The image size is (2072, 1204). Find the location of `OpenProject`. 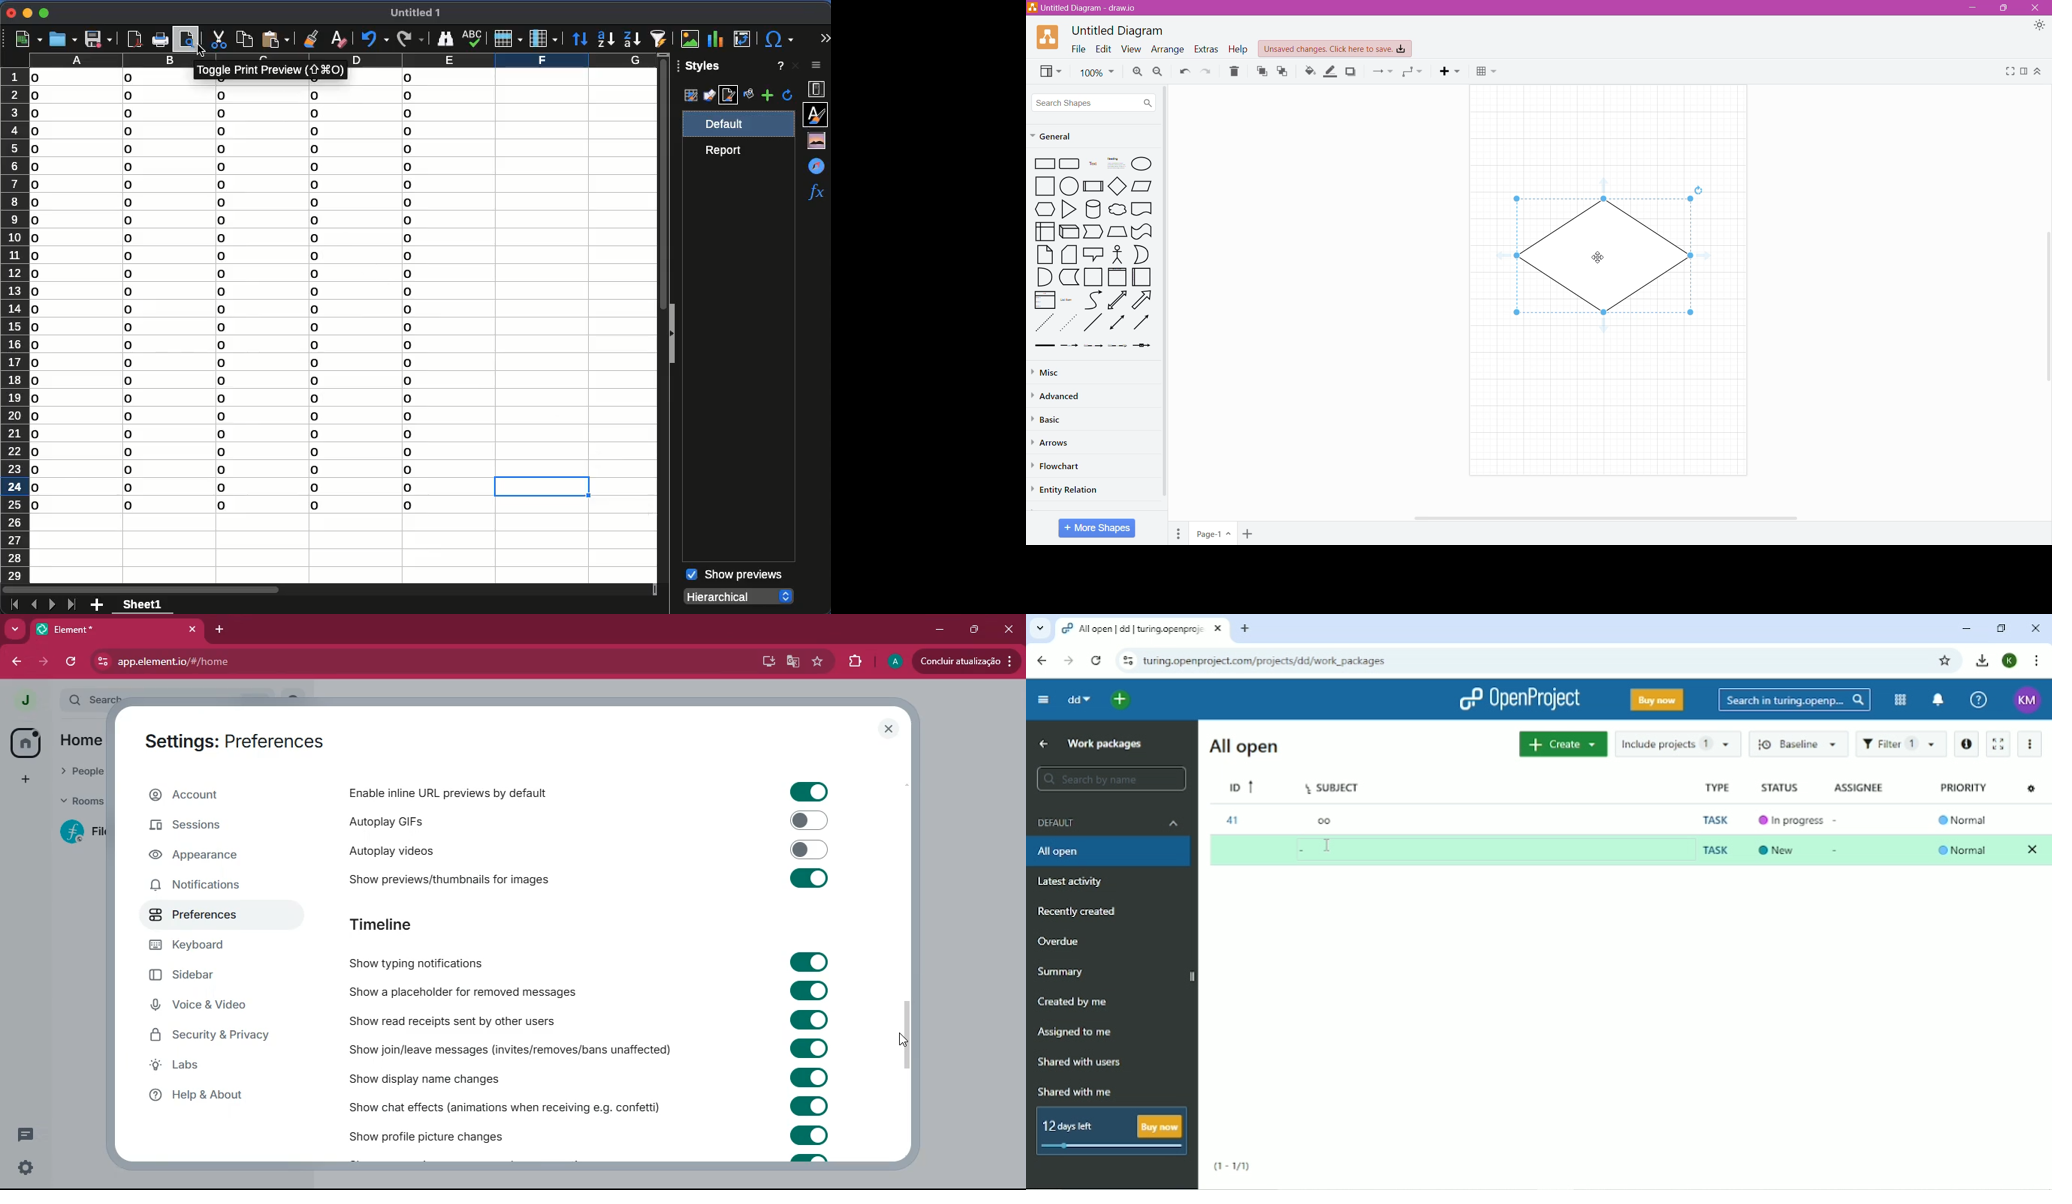

OpenProject is located at coordinates (1518, 700).